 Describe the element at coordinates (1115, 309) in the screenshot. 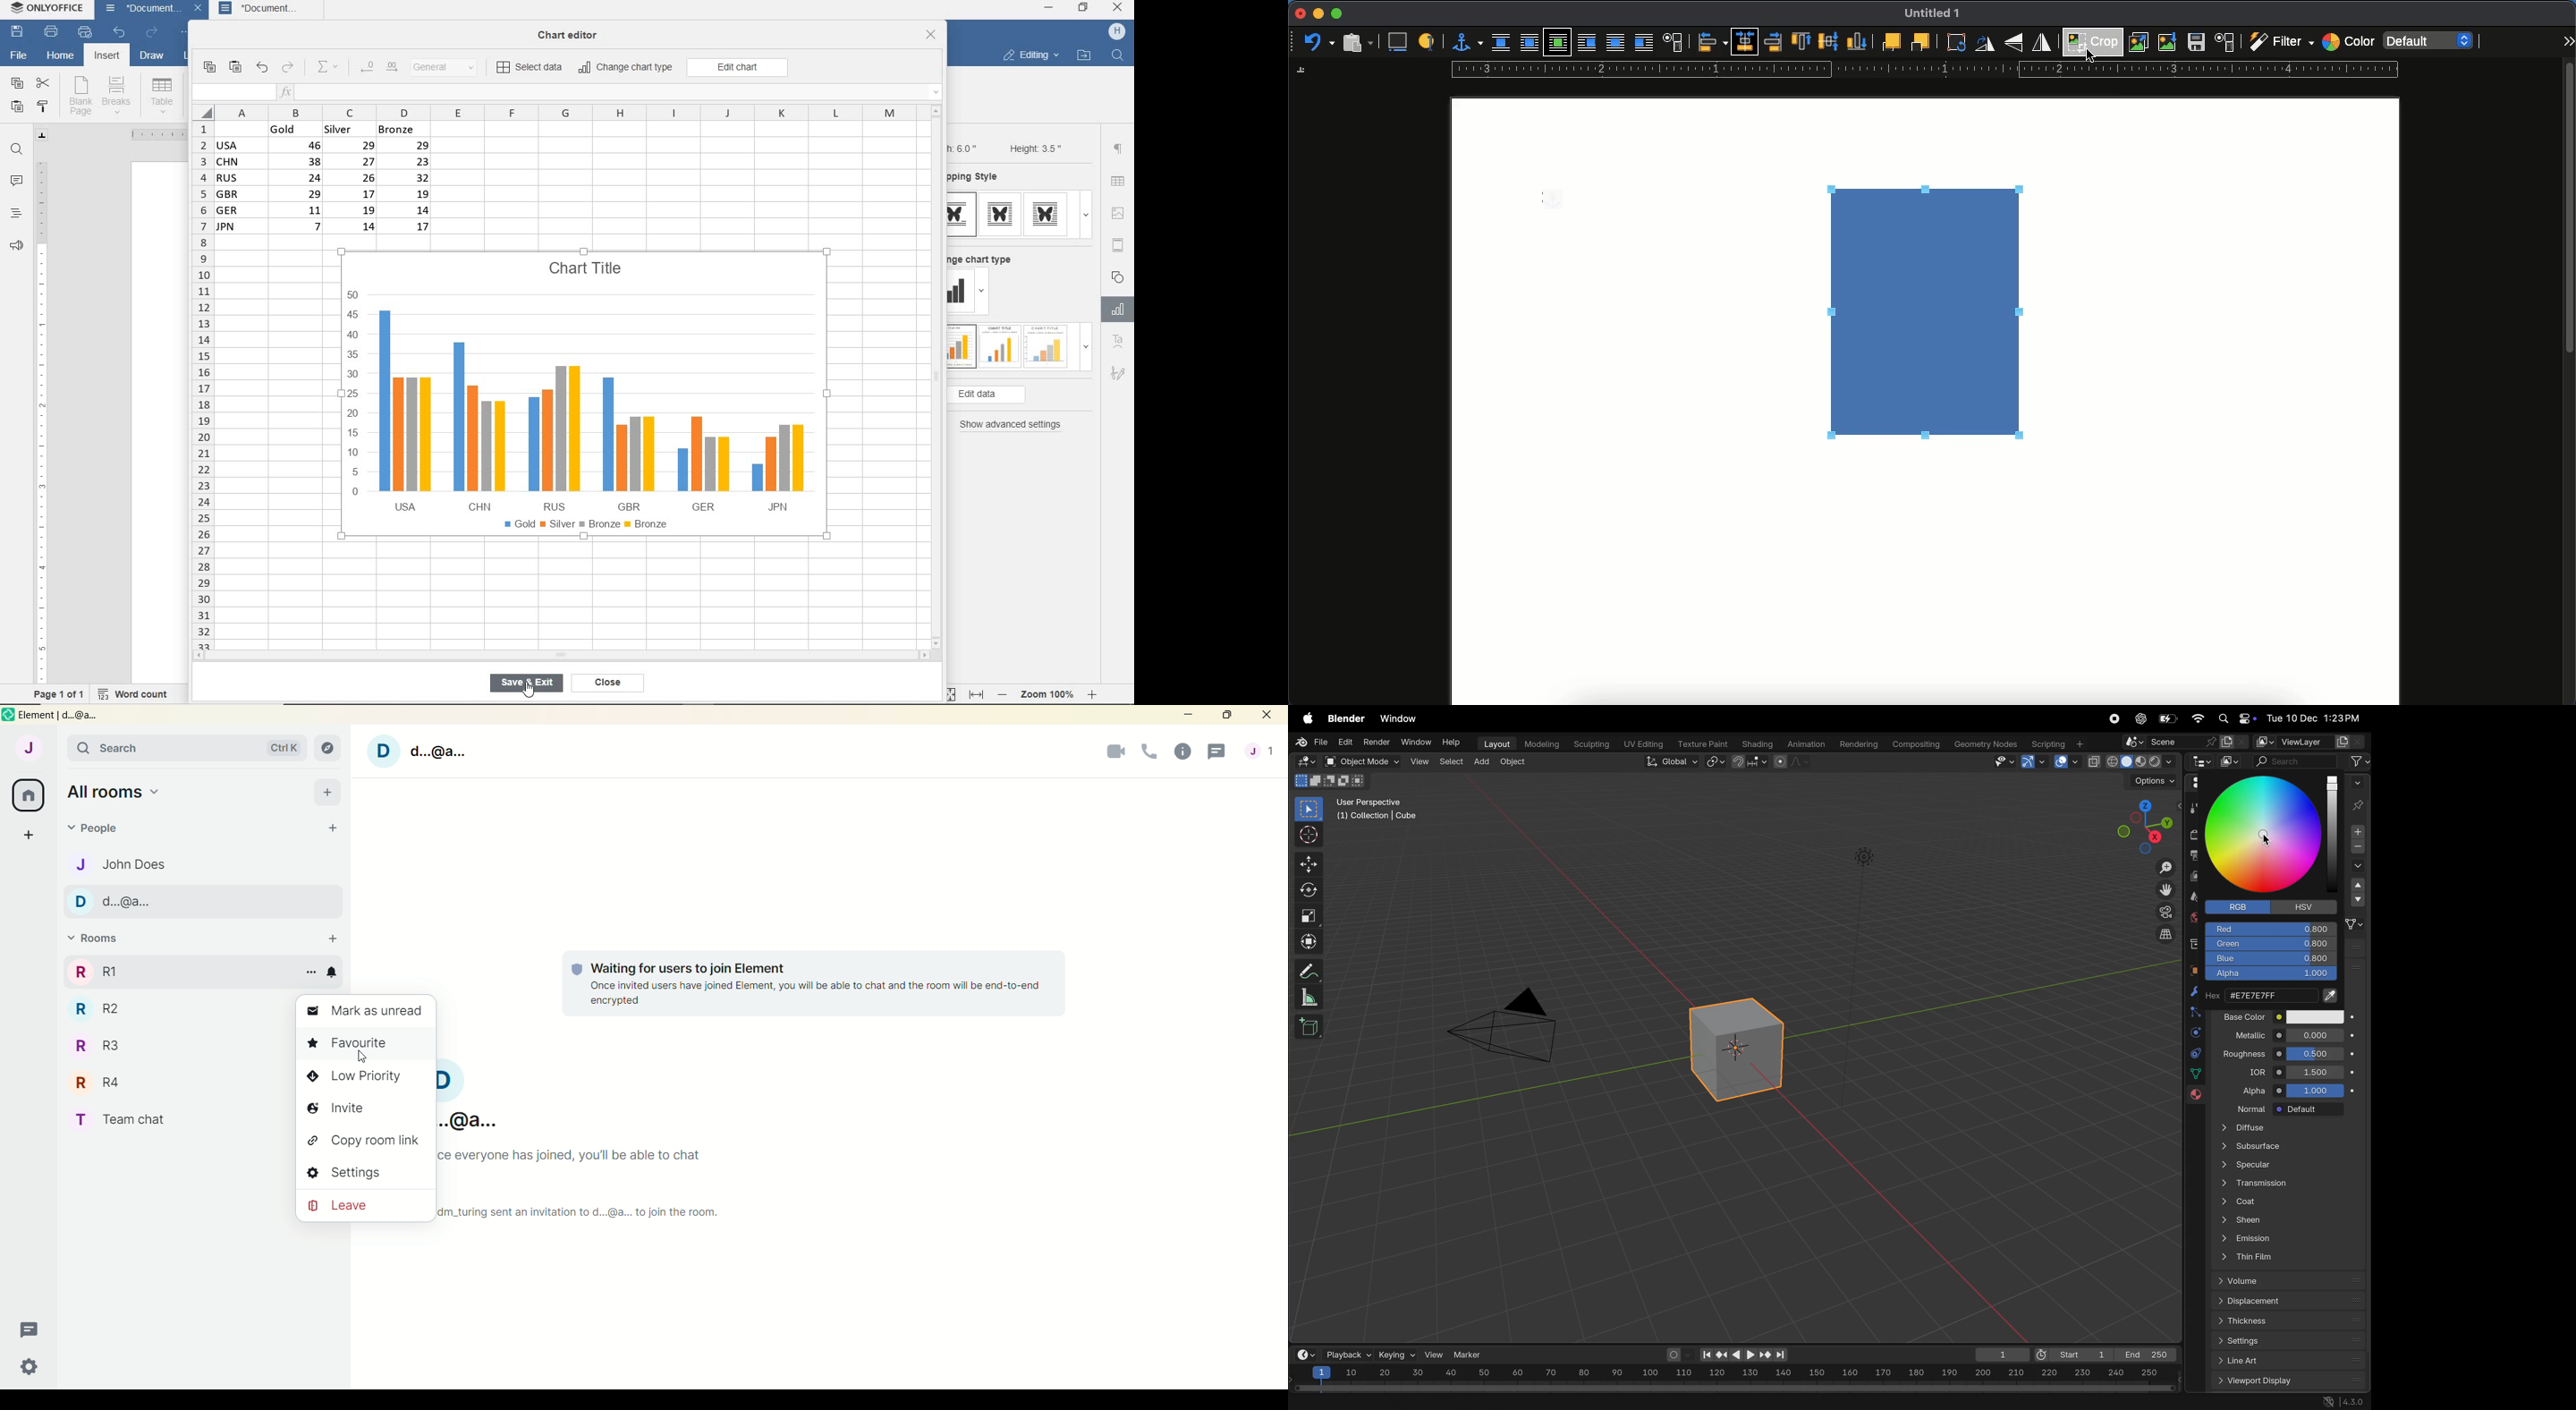

I see `Chart settings` at that location.